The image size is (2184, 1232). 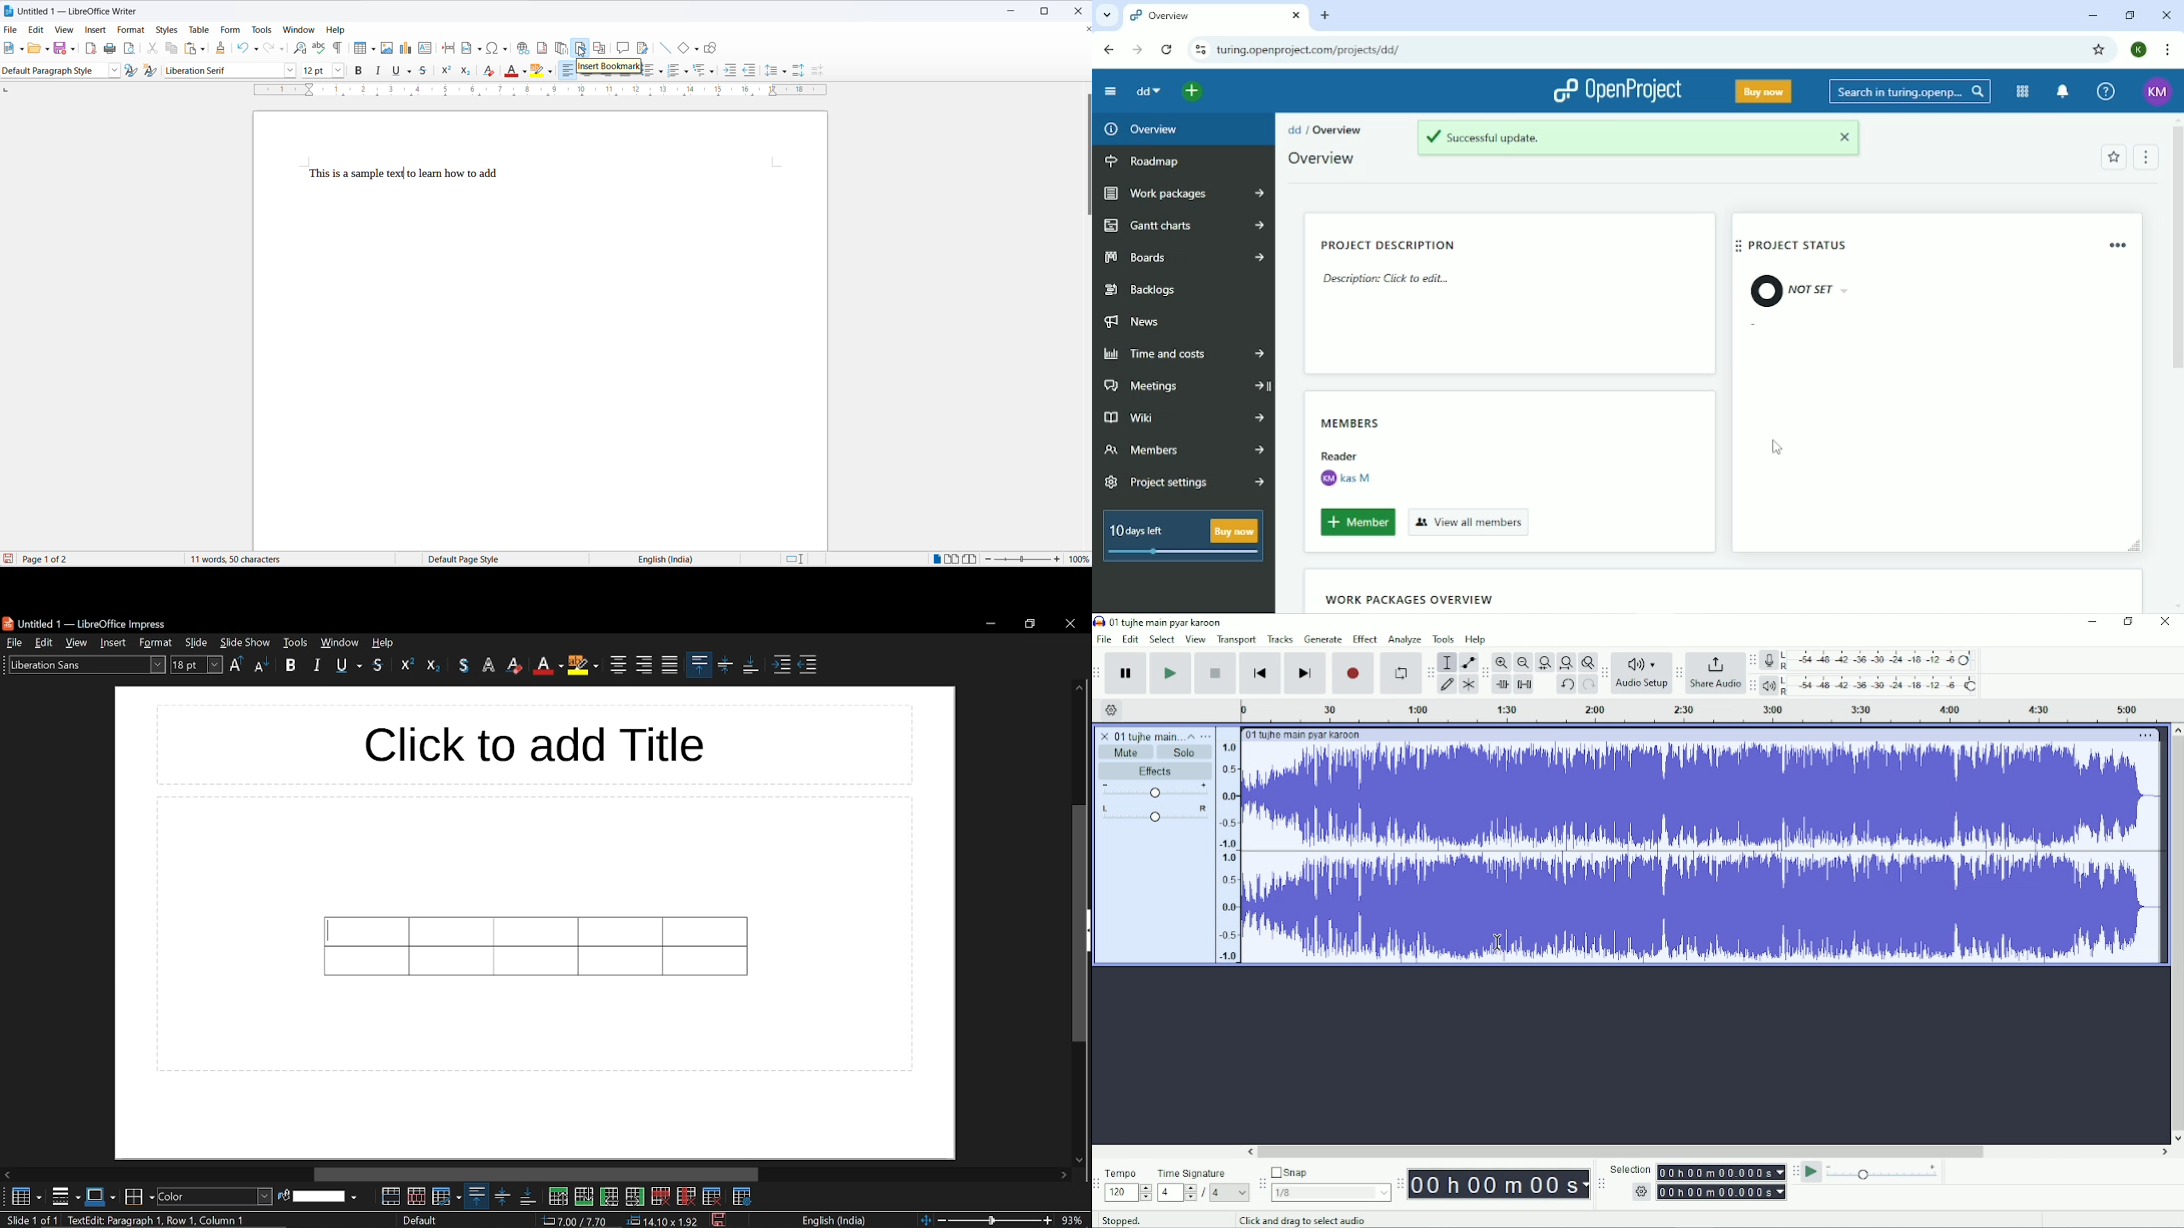 What do you see at coordinates (10, 48) in the screenshot?
I see `new` at bounding box center [10, 48].